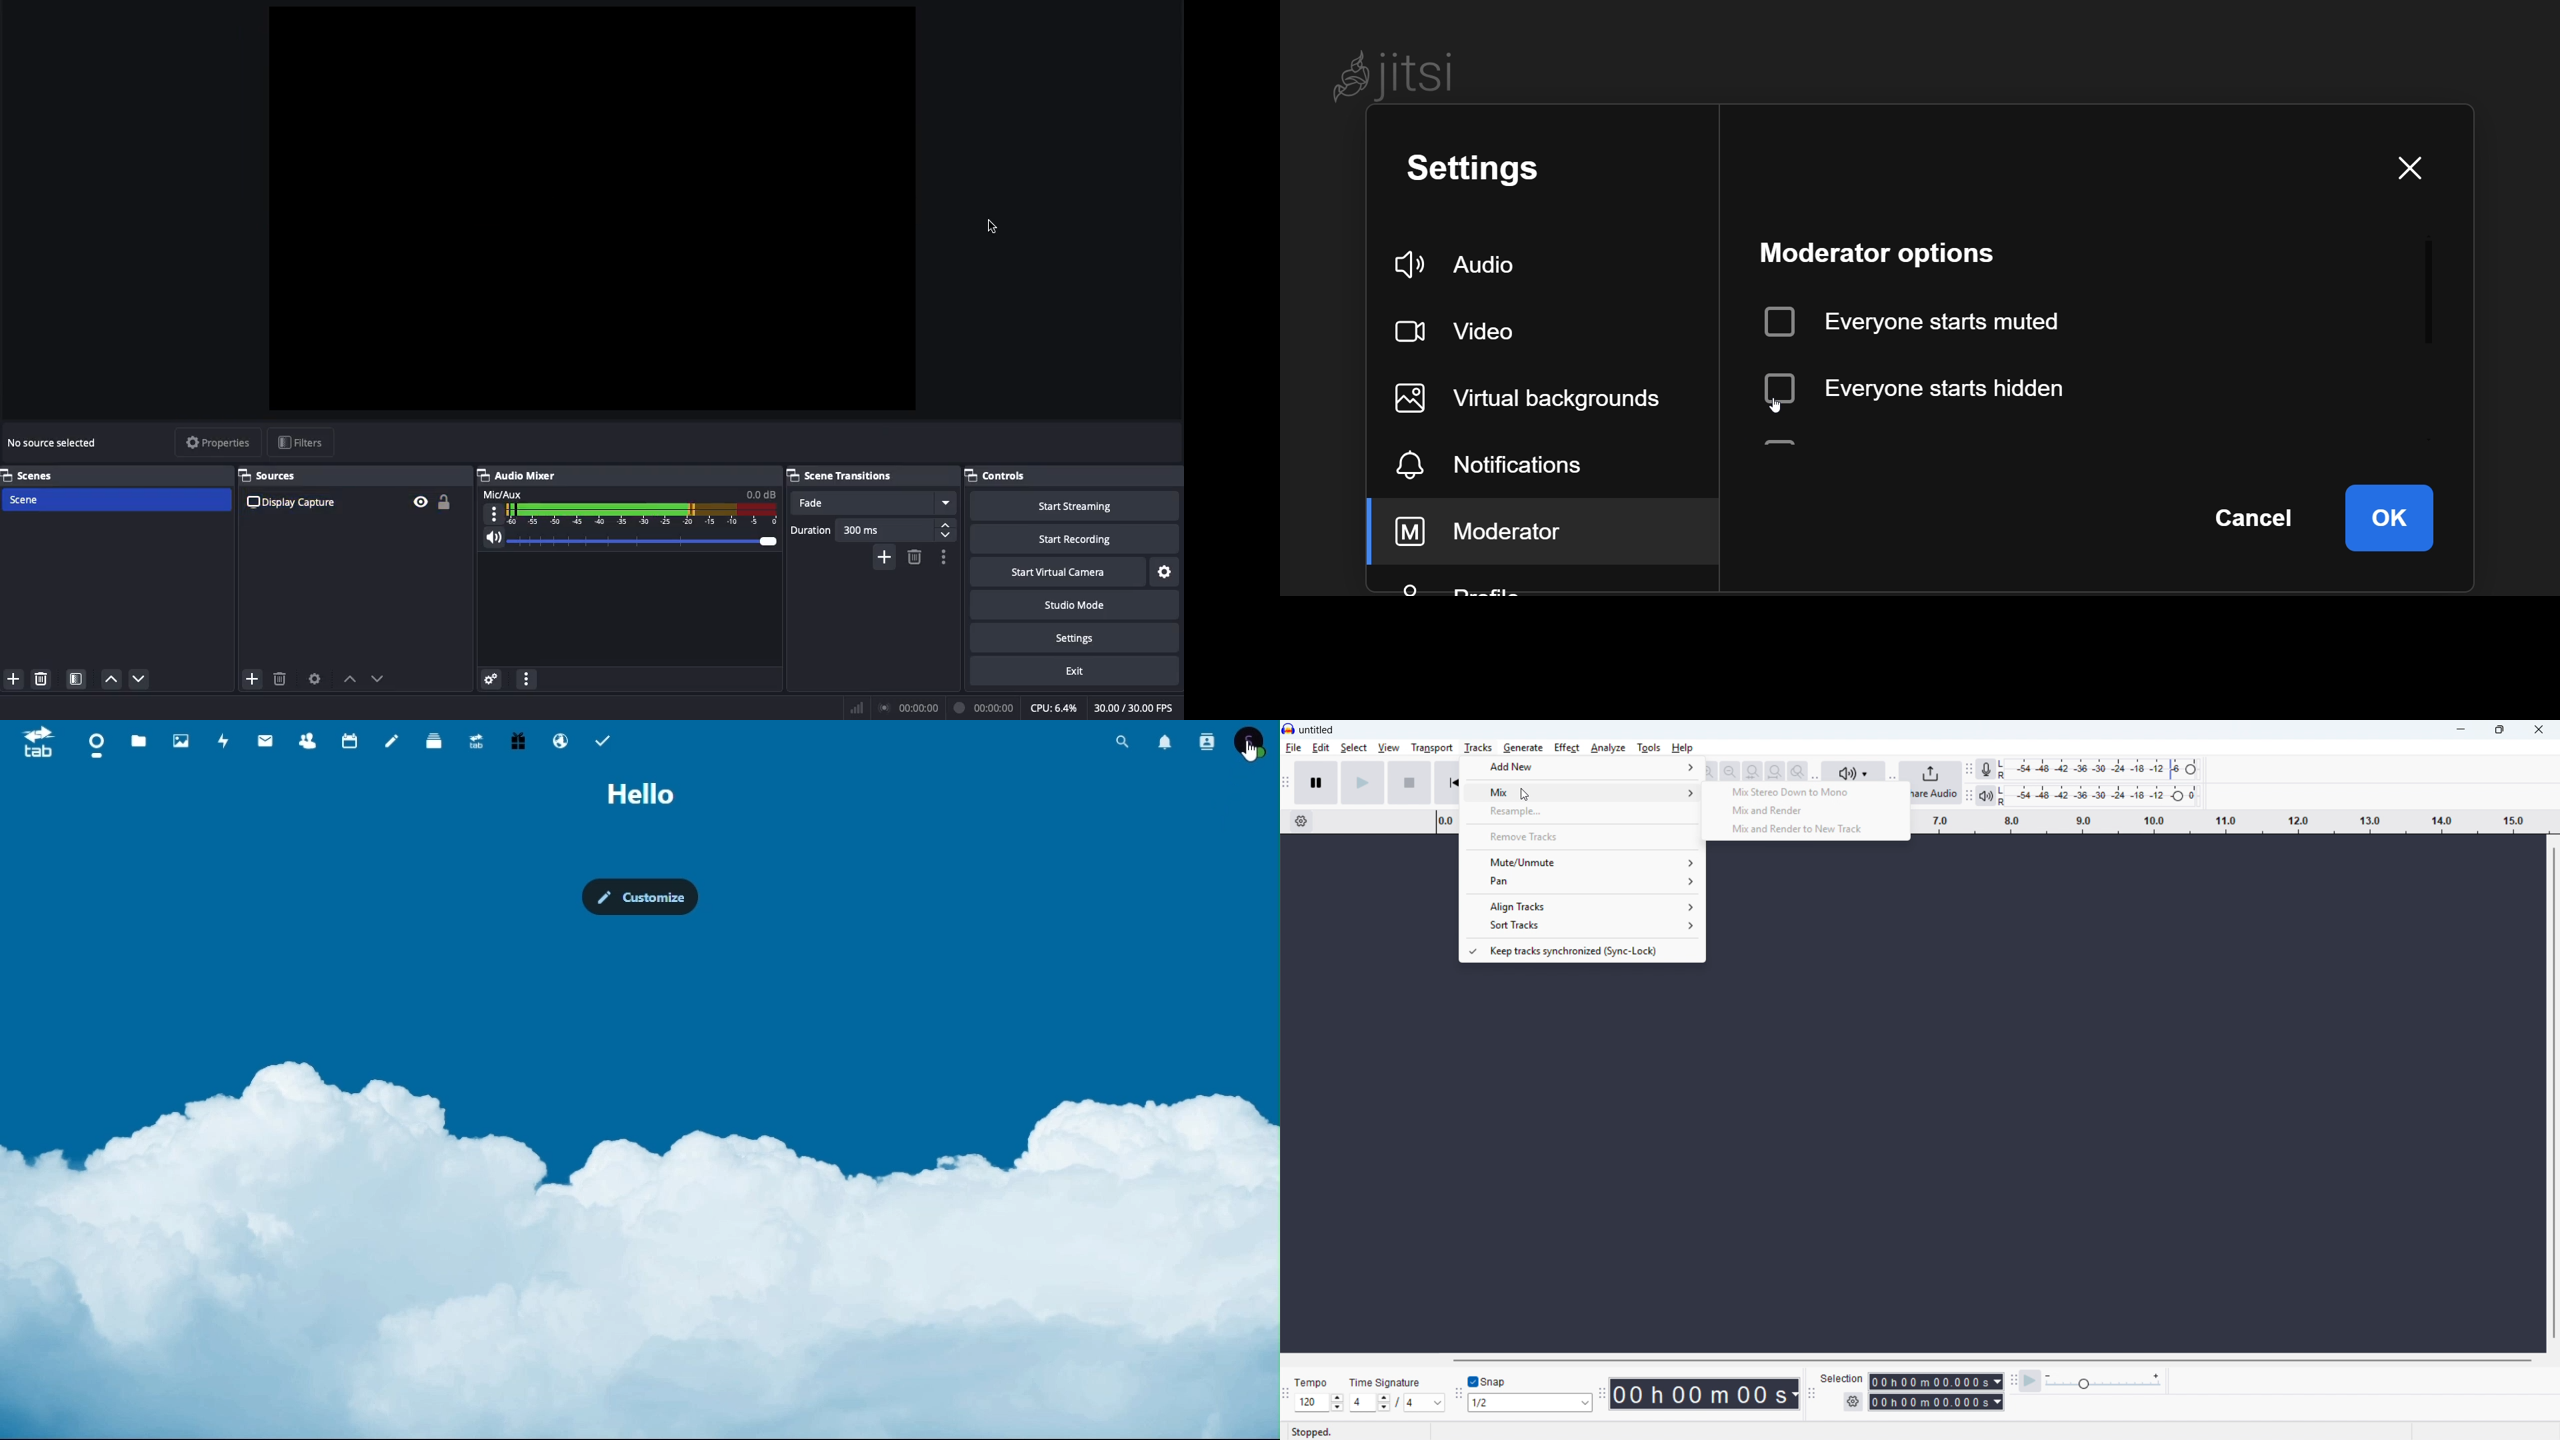  I want to click on audio, so click(1455, 265).